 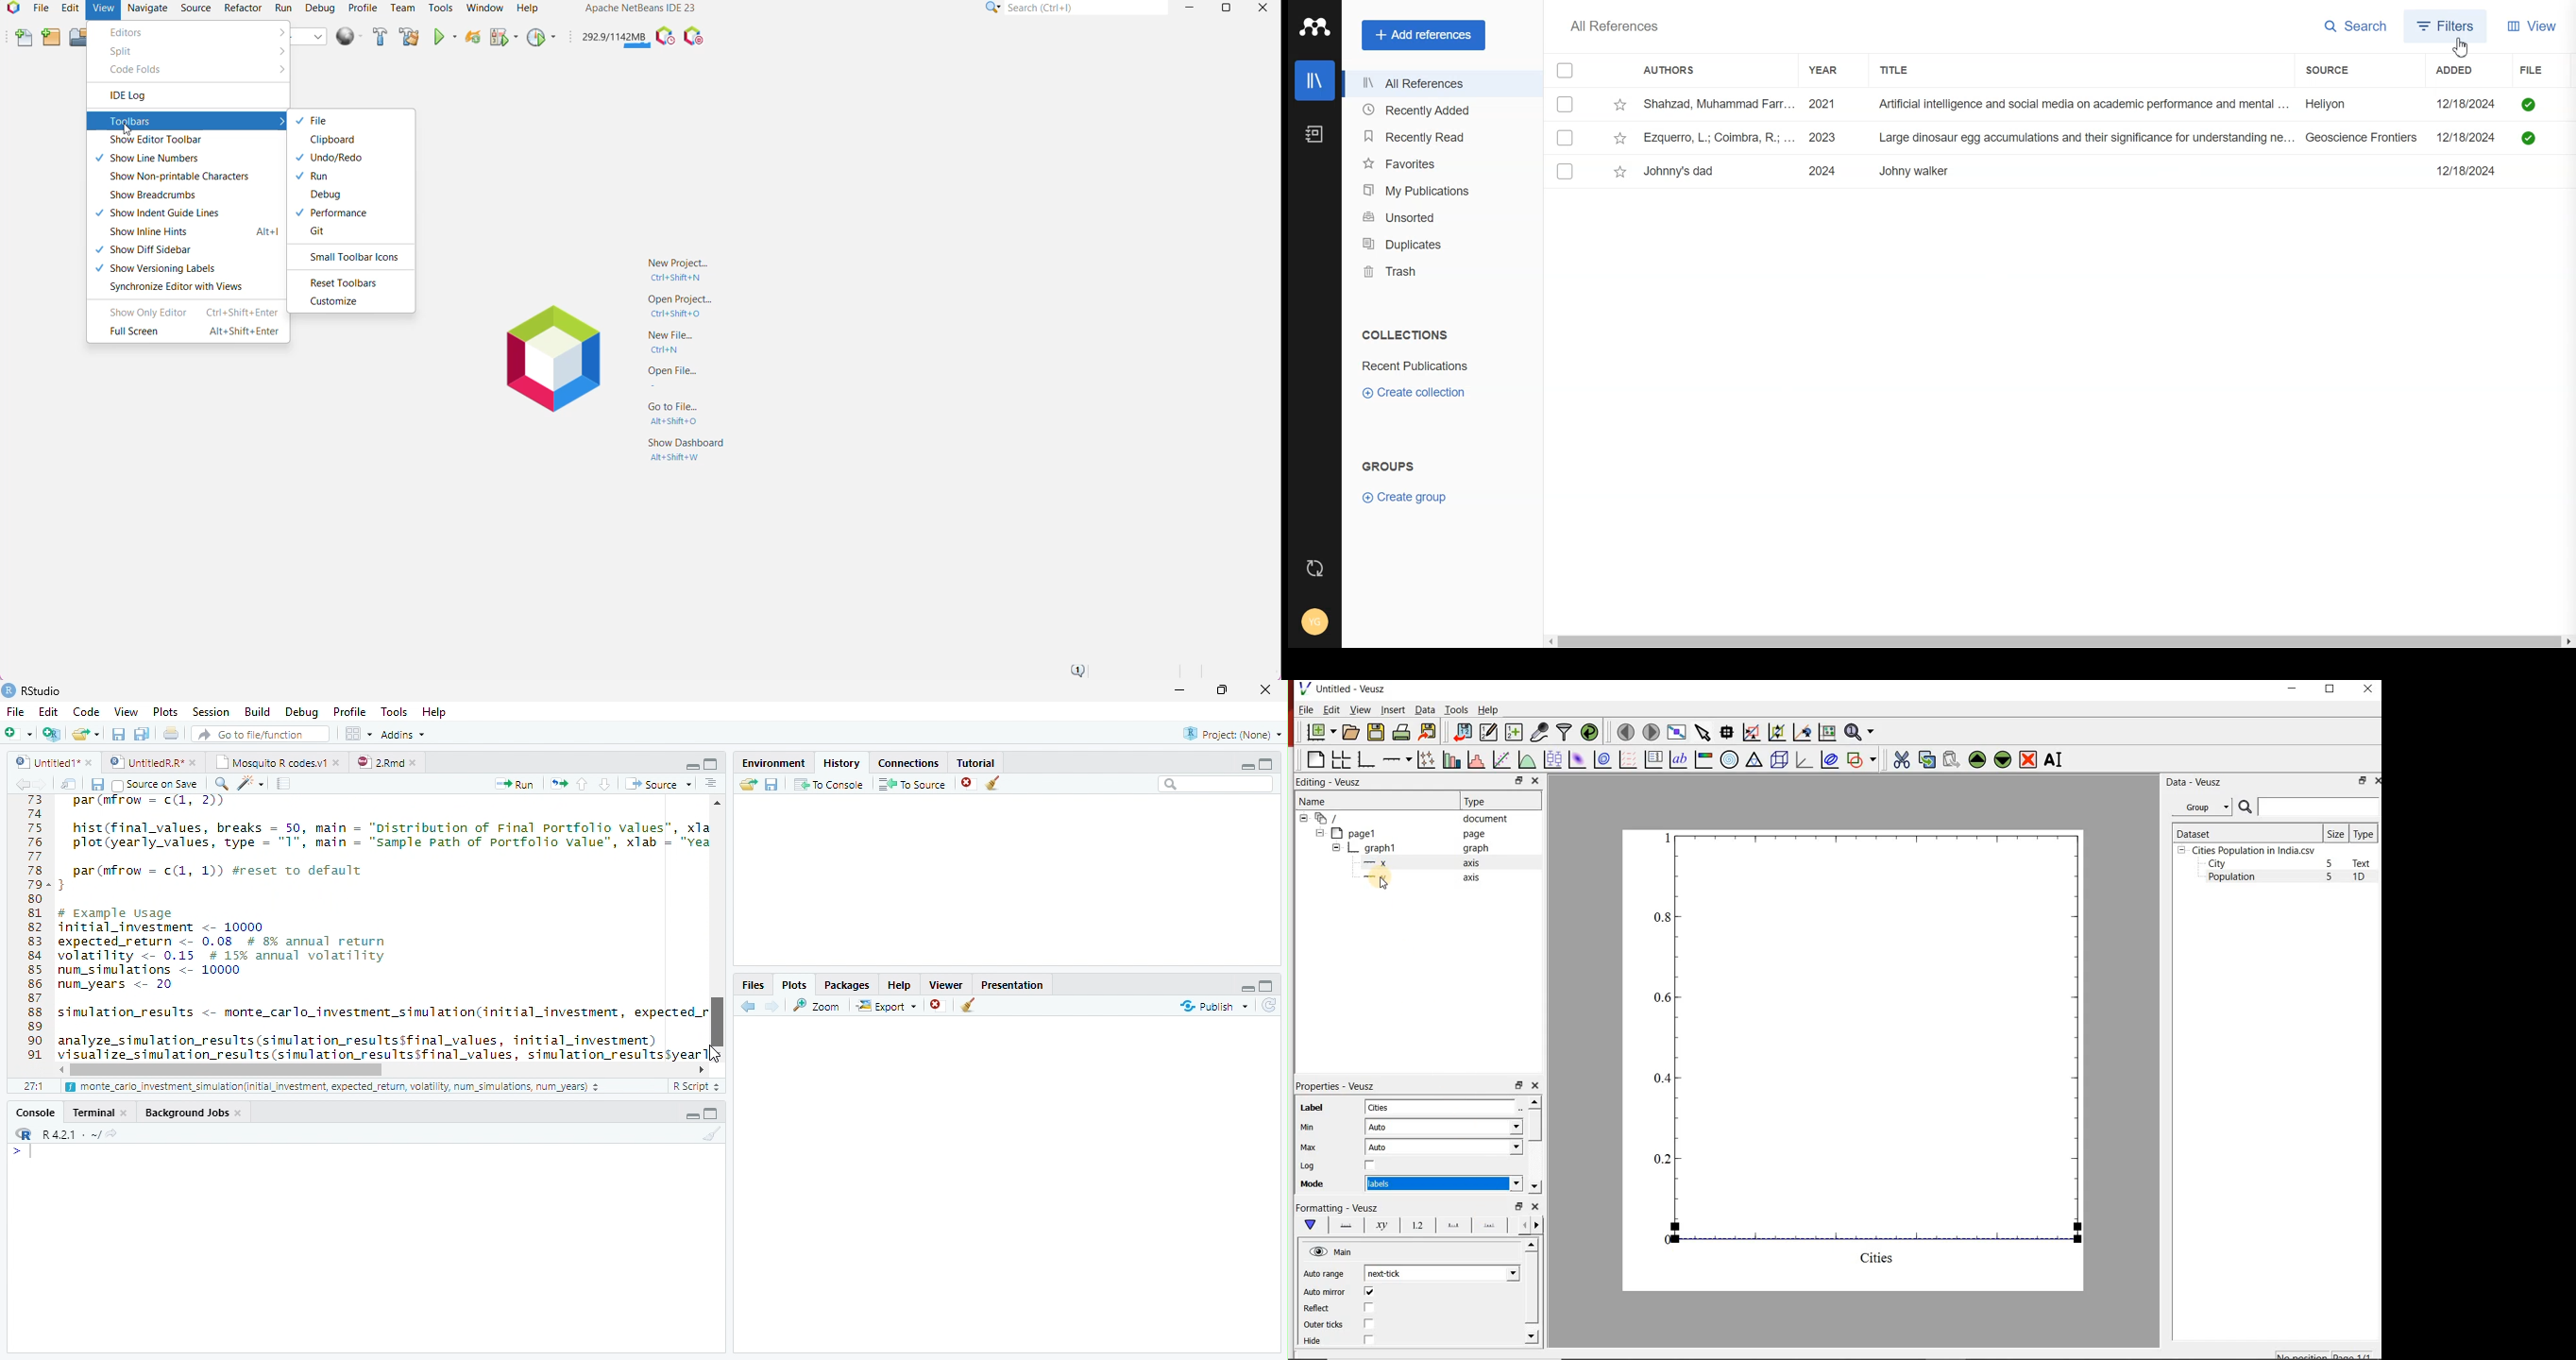 I want to click on To Source, so click(x=912, y=784).